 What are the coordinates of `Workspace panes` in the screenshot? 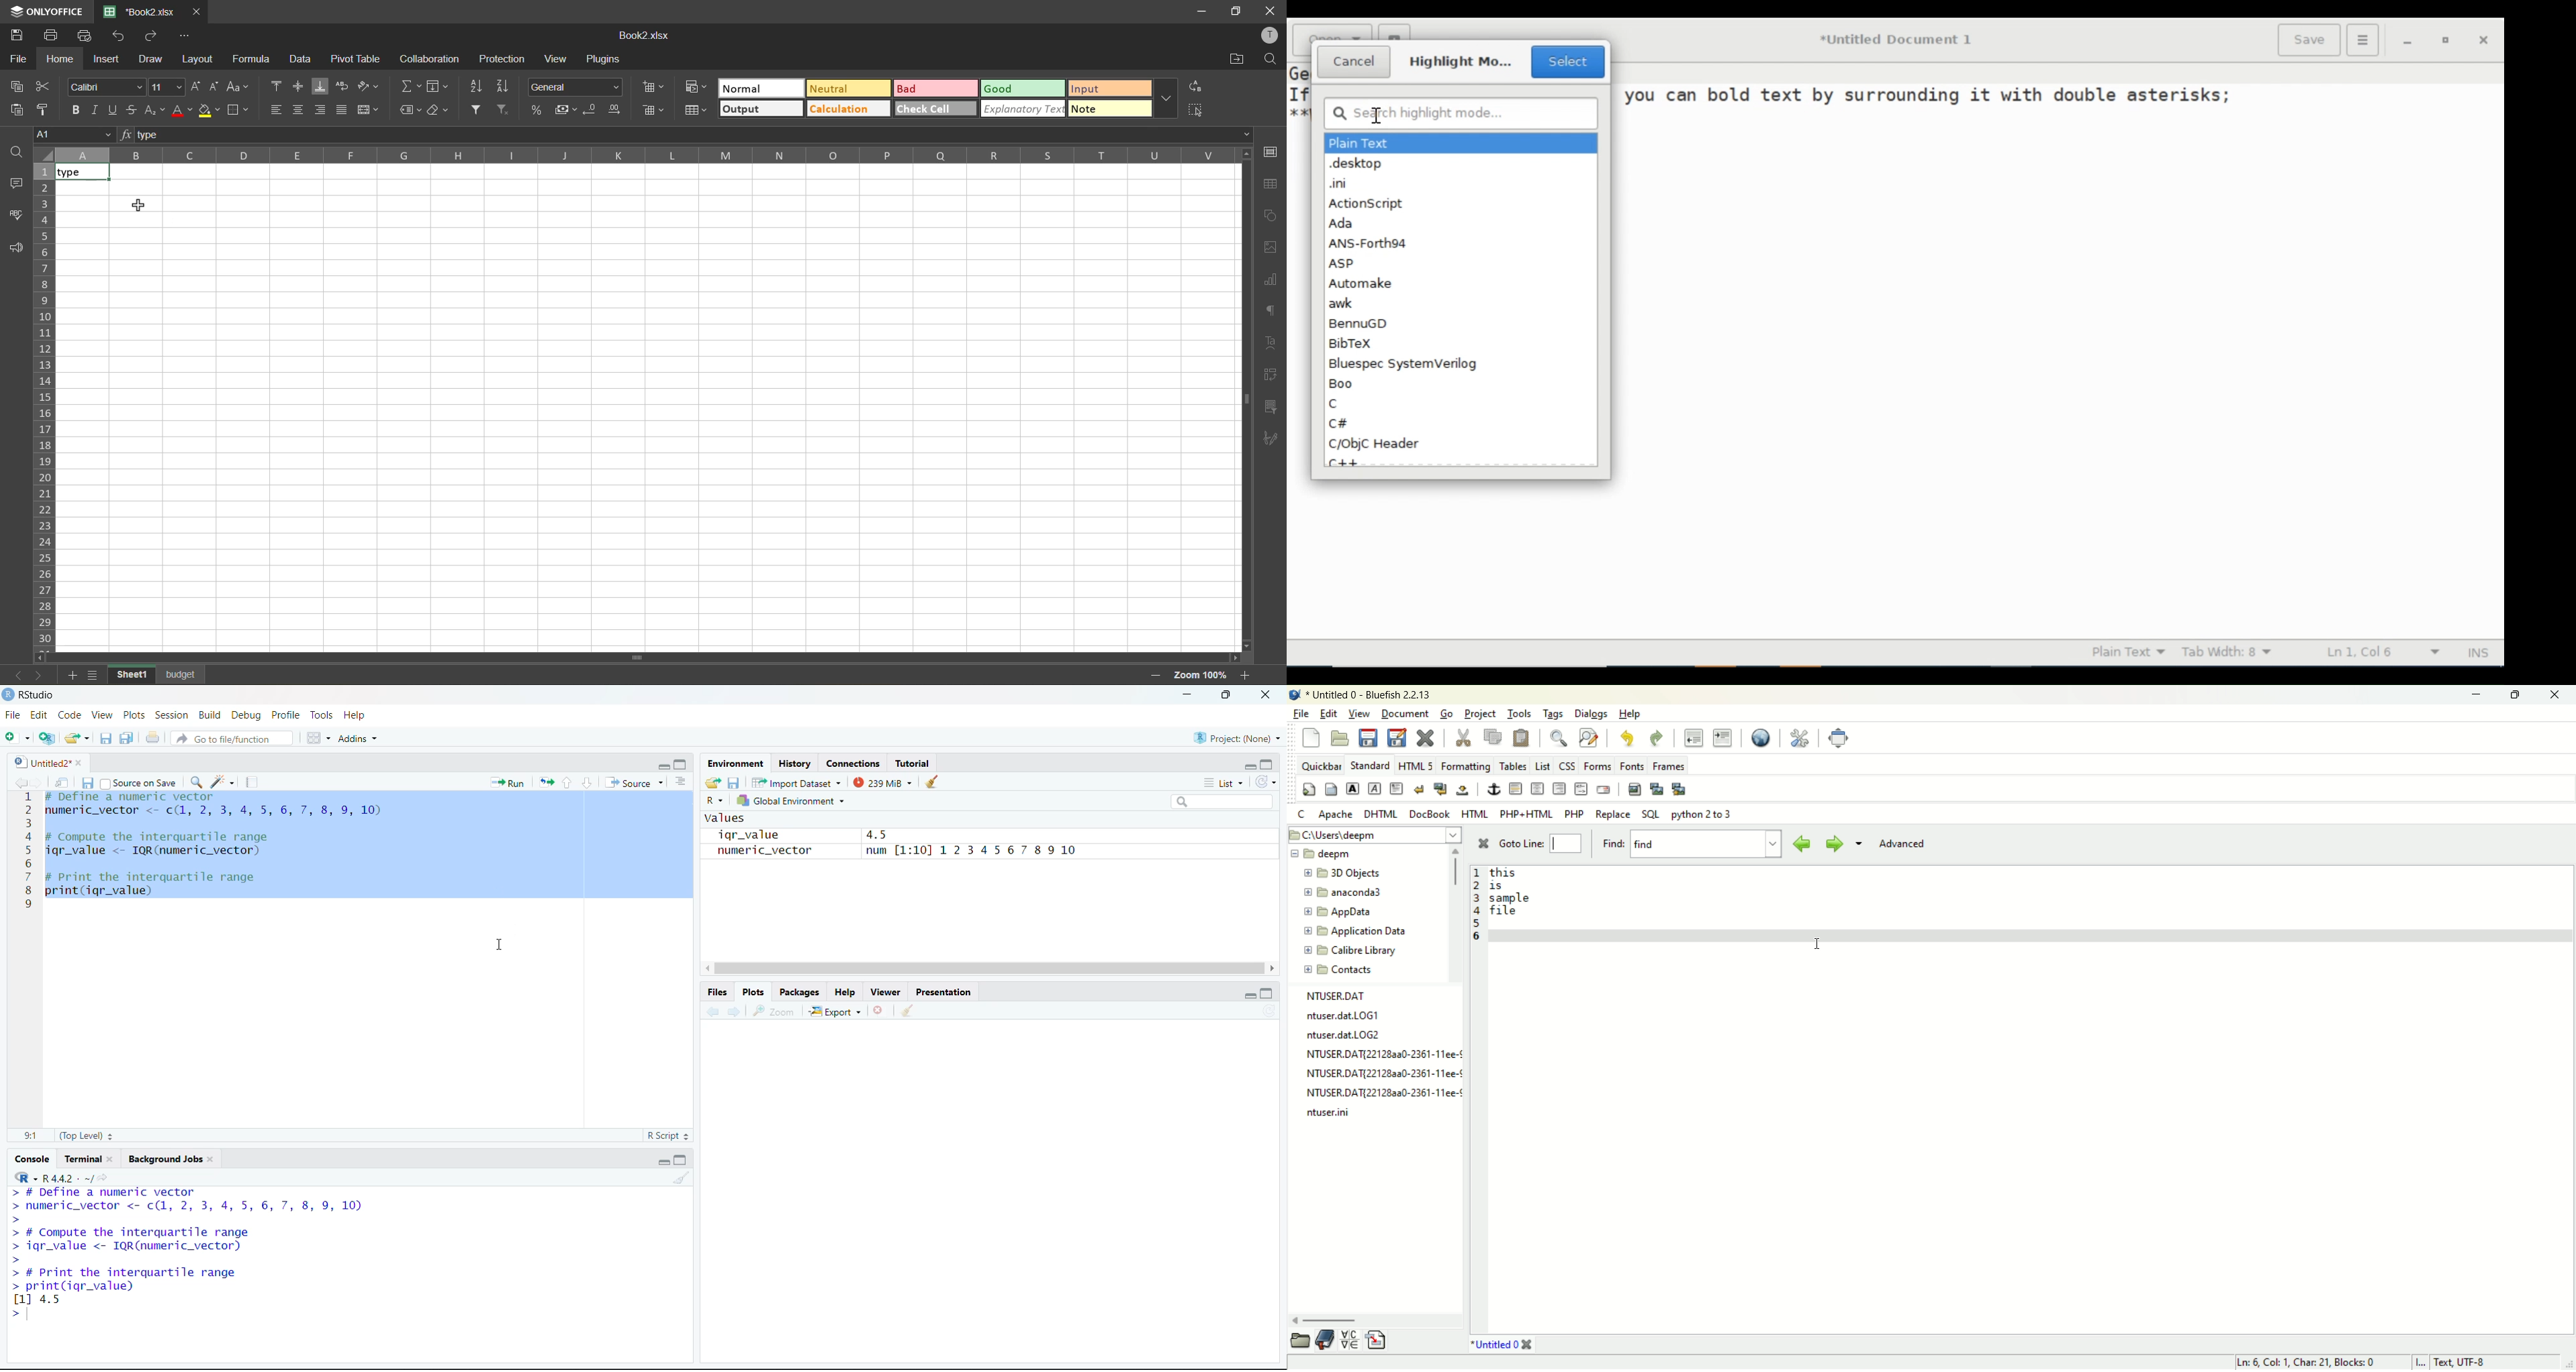 It's located at (315, 737).